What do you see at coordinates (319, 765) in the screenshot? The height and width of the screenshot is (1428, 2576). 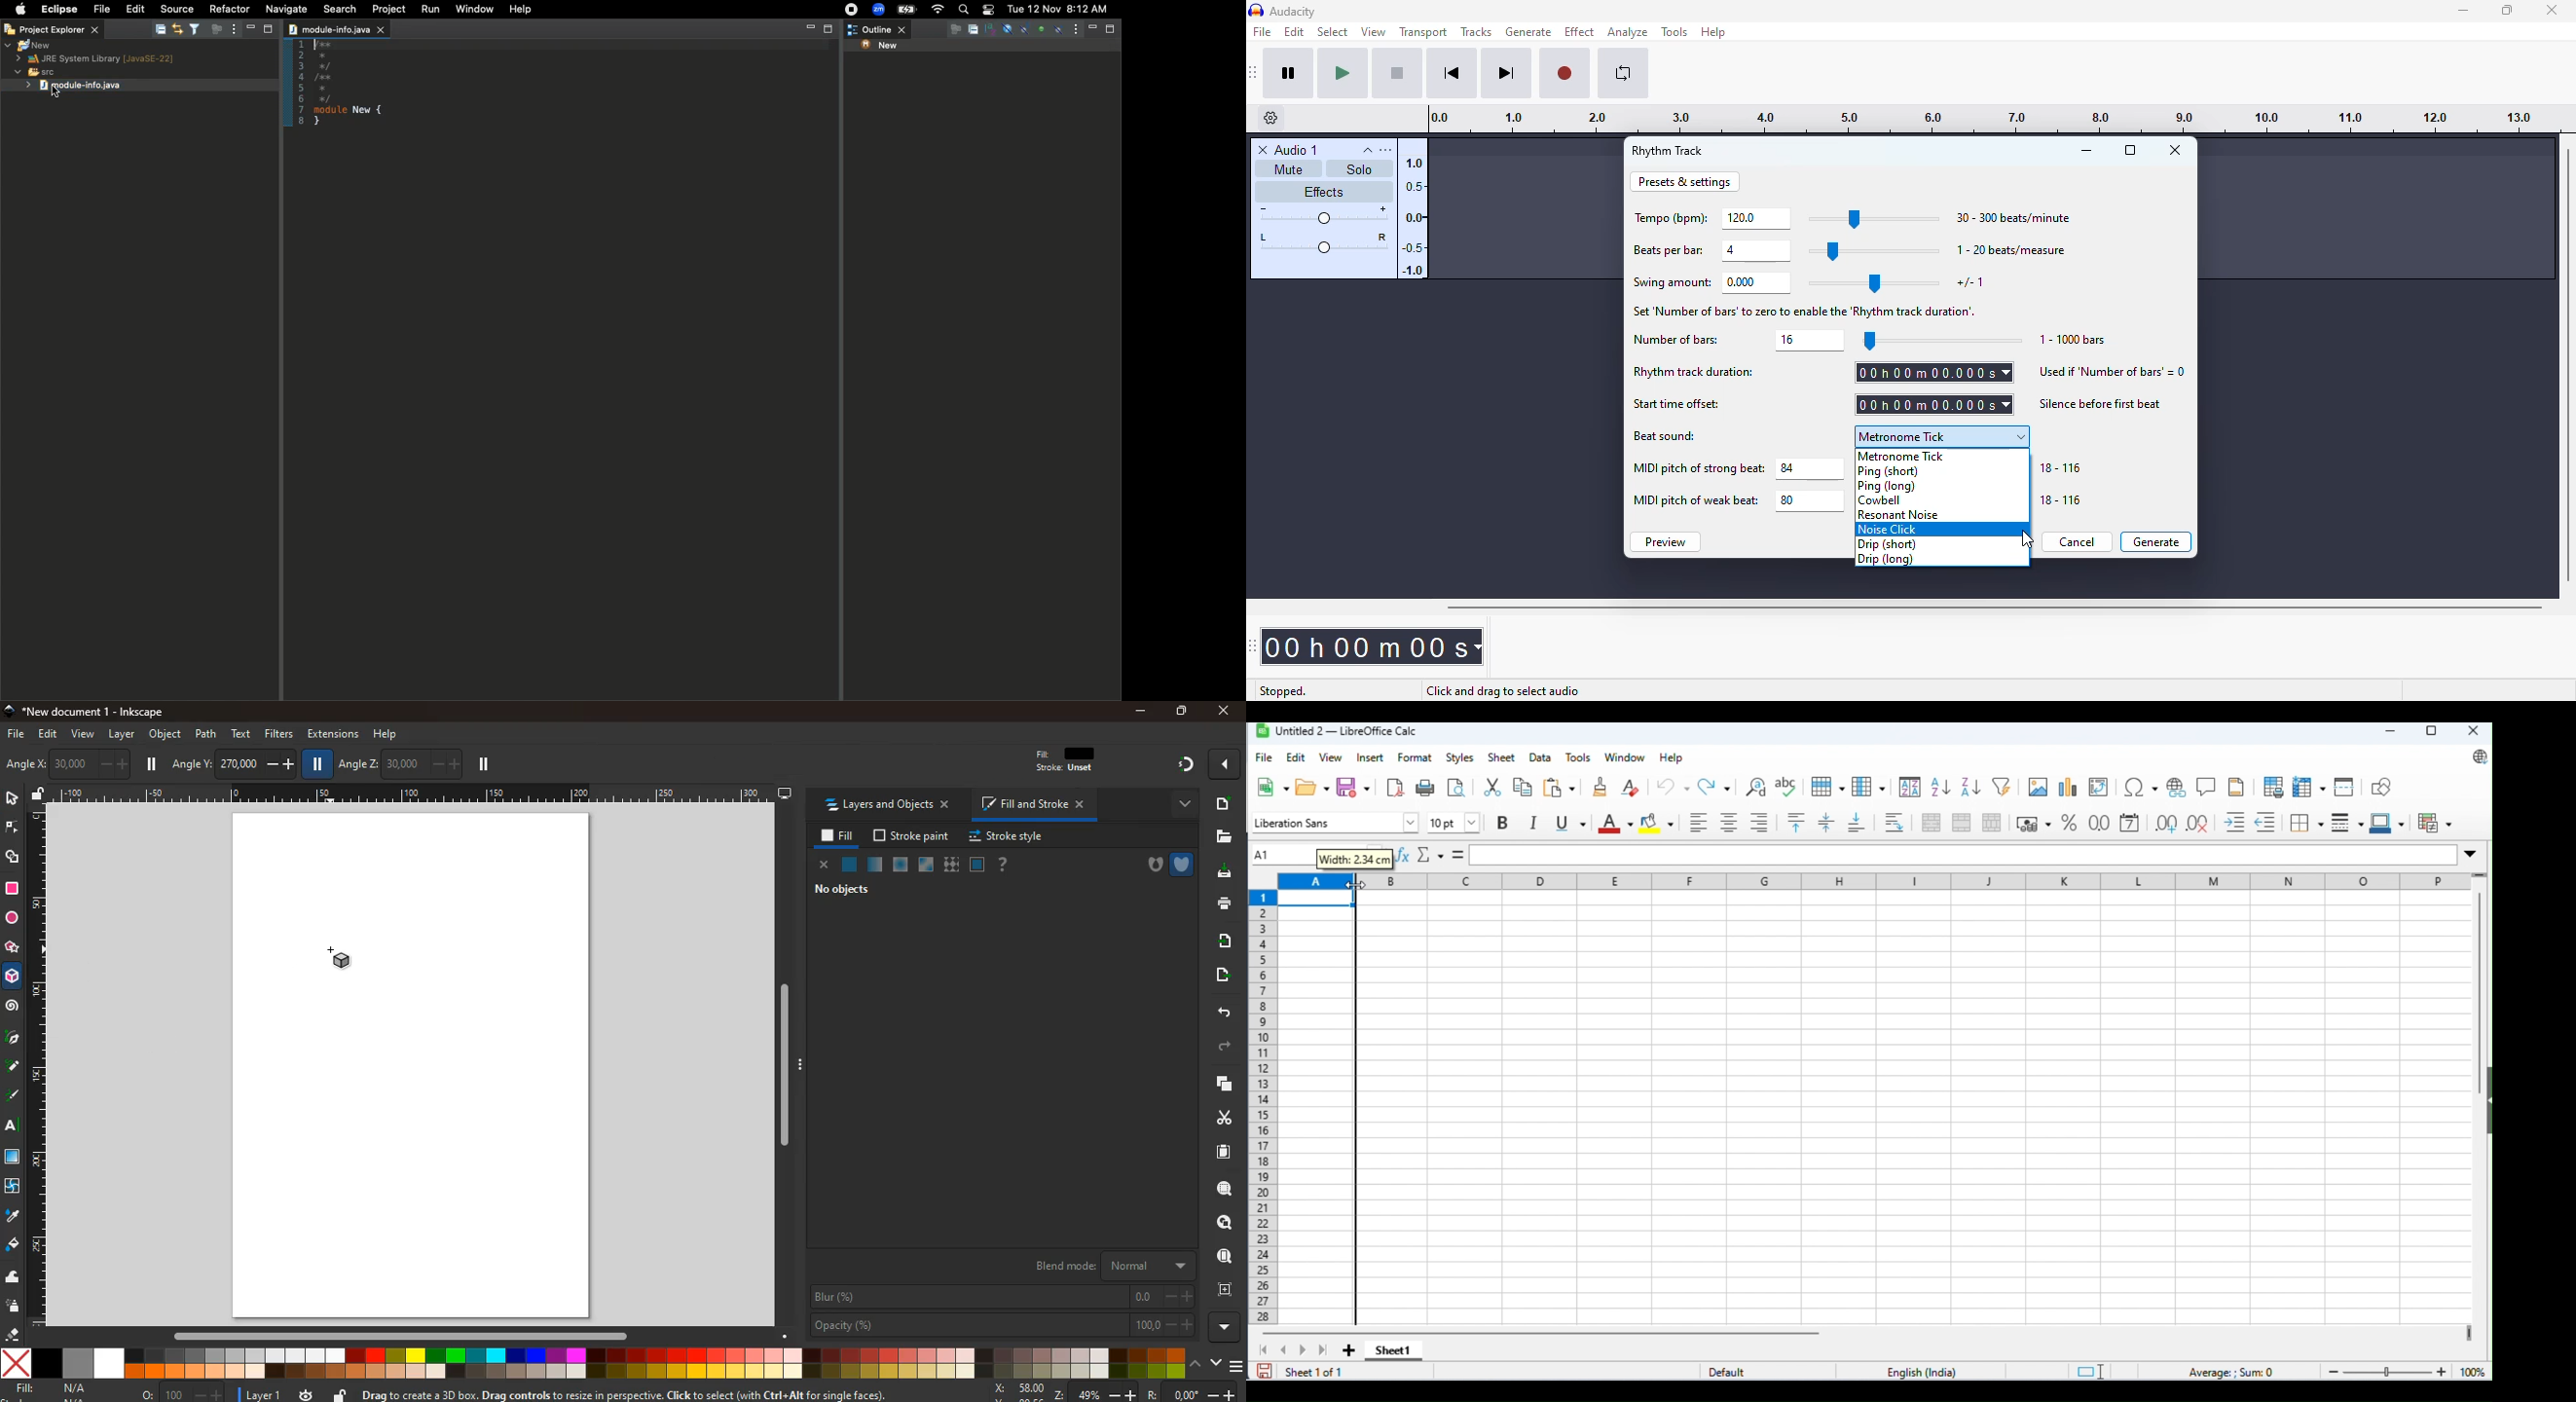 I see `pause` at bounding box center [319, 765].